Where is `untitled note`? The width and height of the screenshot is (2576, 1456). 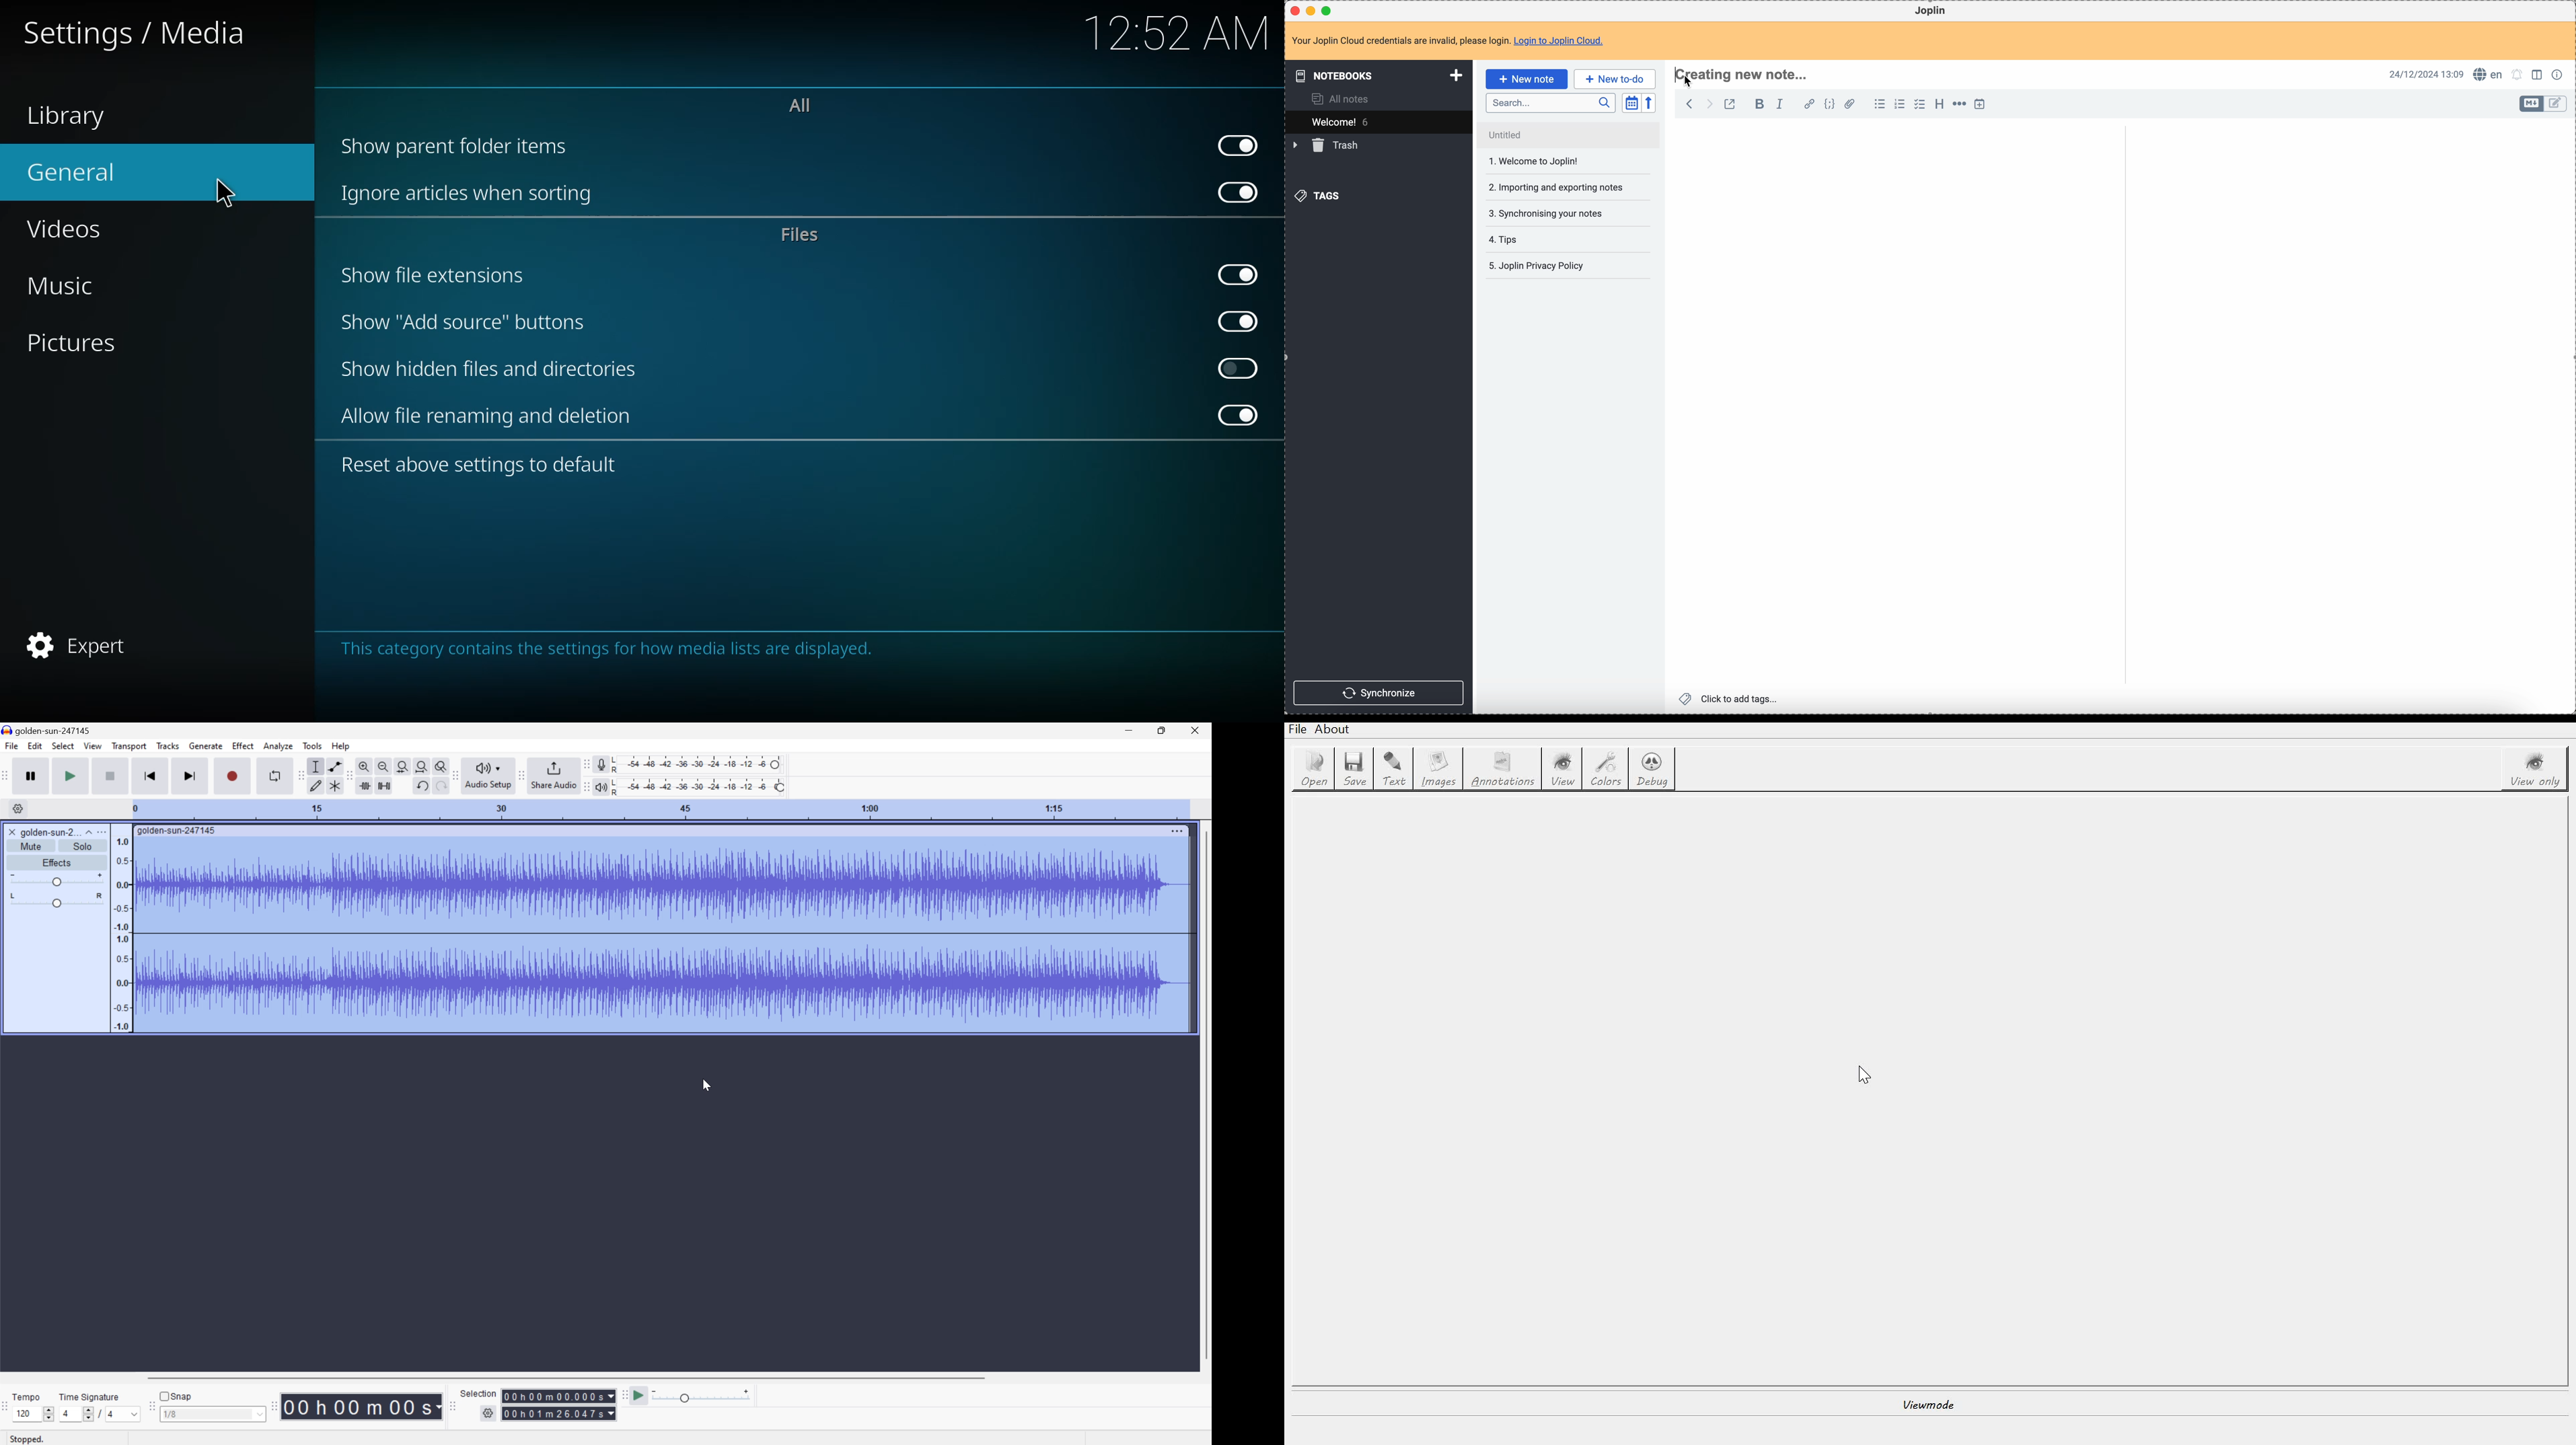
untitled note is located at coordinates (1568, 134).